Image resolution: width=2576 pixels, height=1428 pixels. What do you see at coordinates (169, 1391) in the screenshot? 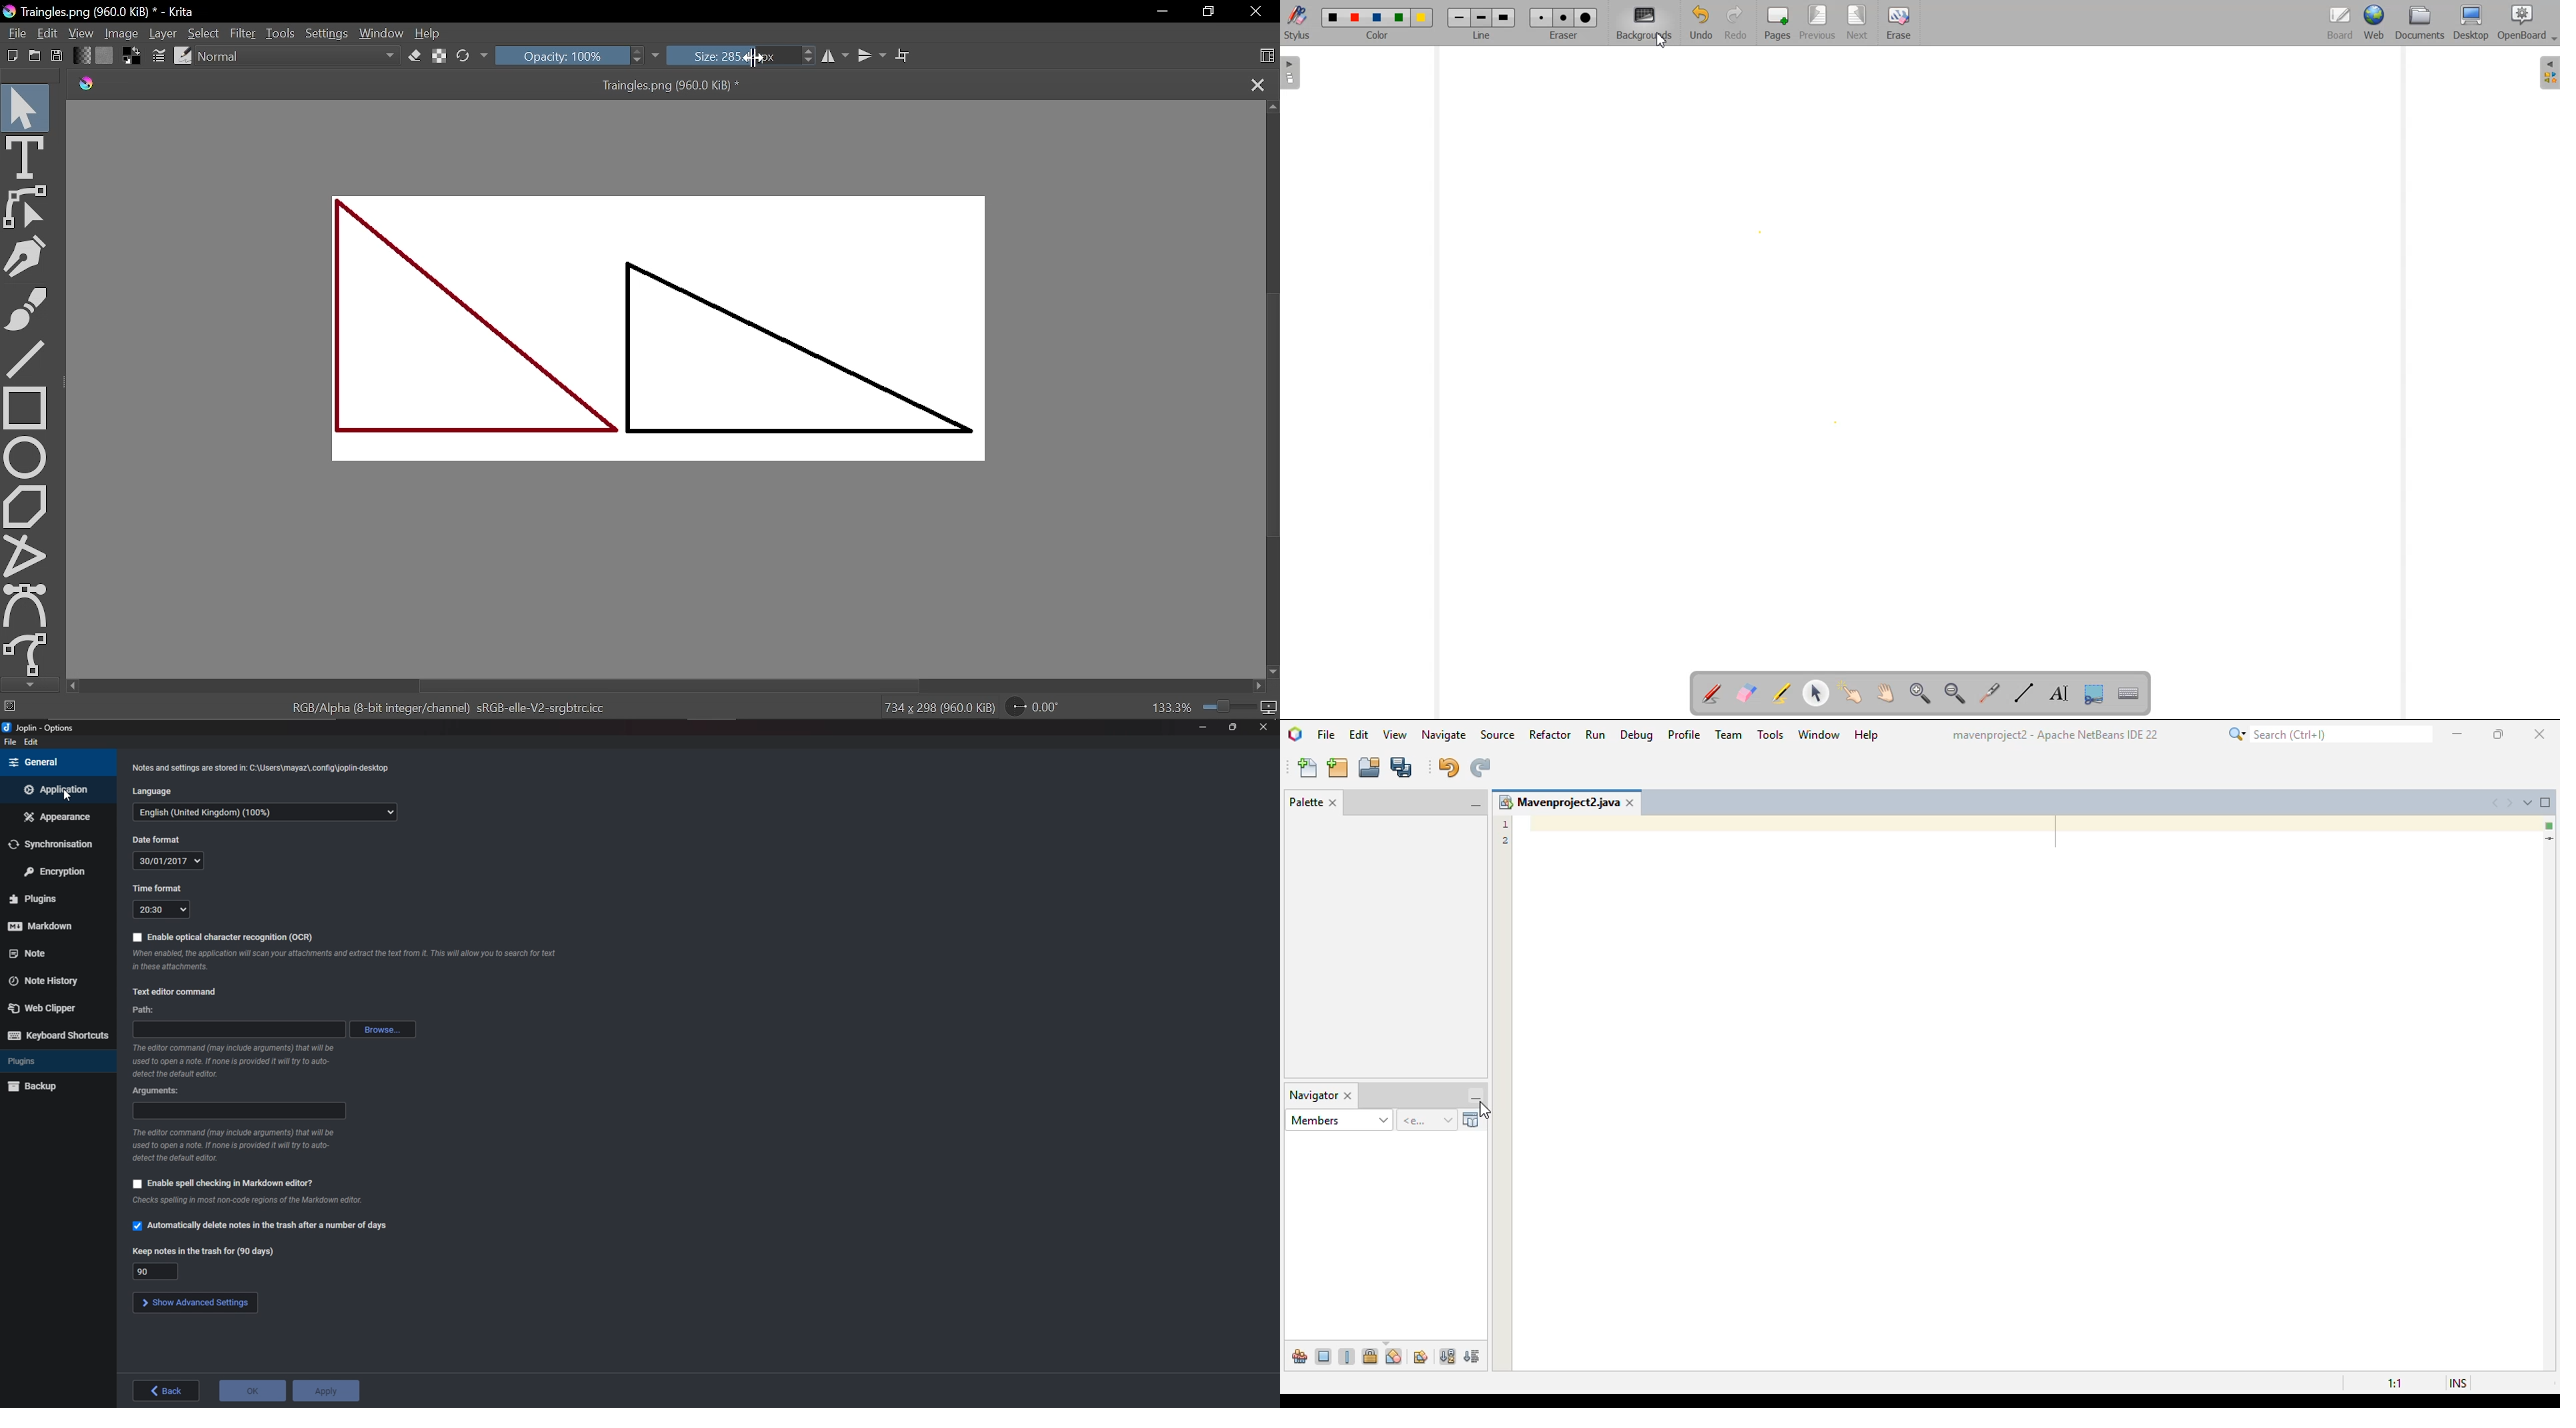
I see `back` at bounding box center [169, 1391].